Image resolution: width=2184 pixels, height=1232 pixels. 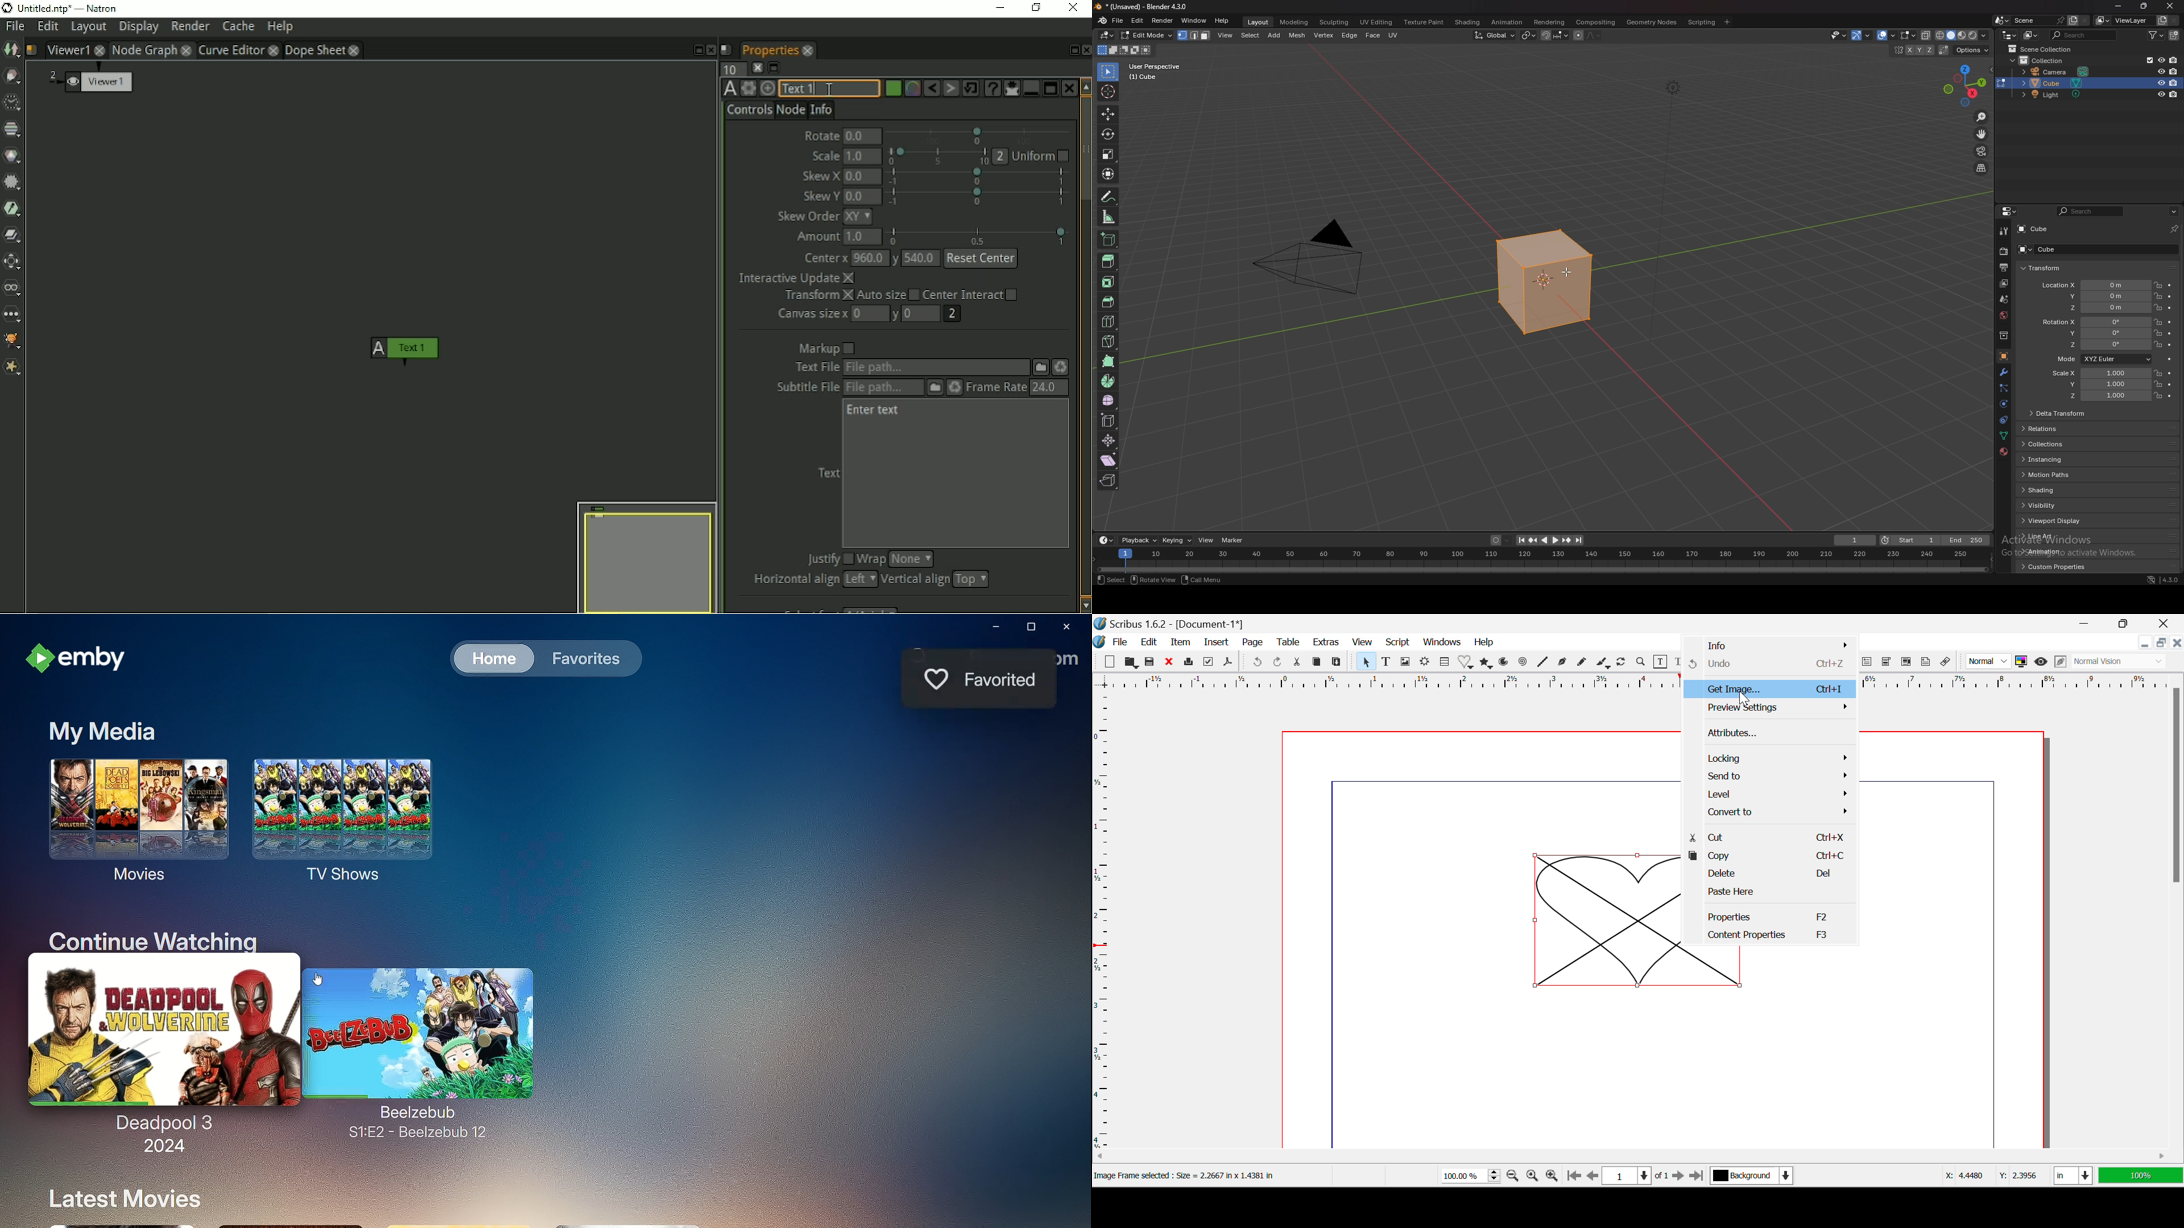 I want to click on help, so click(x=1222, y=21).